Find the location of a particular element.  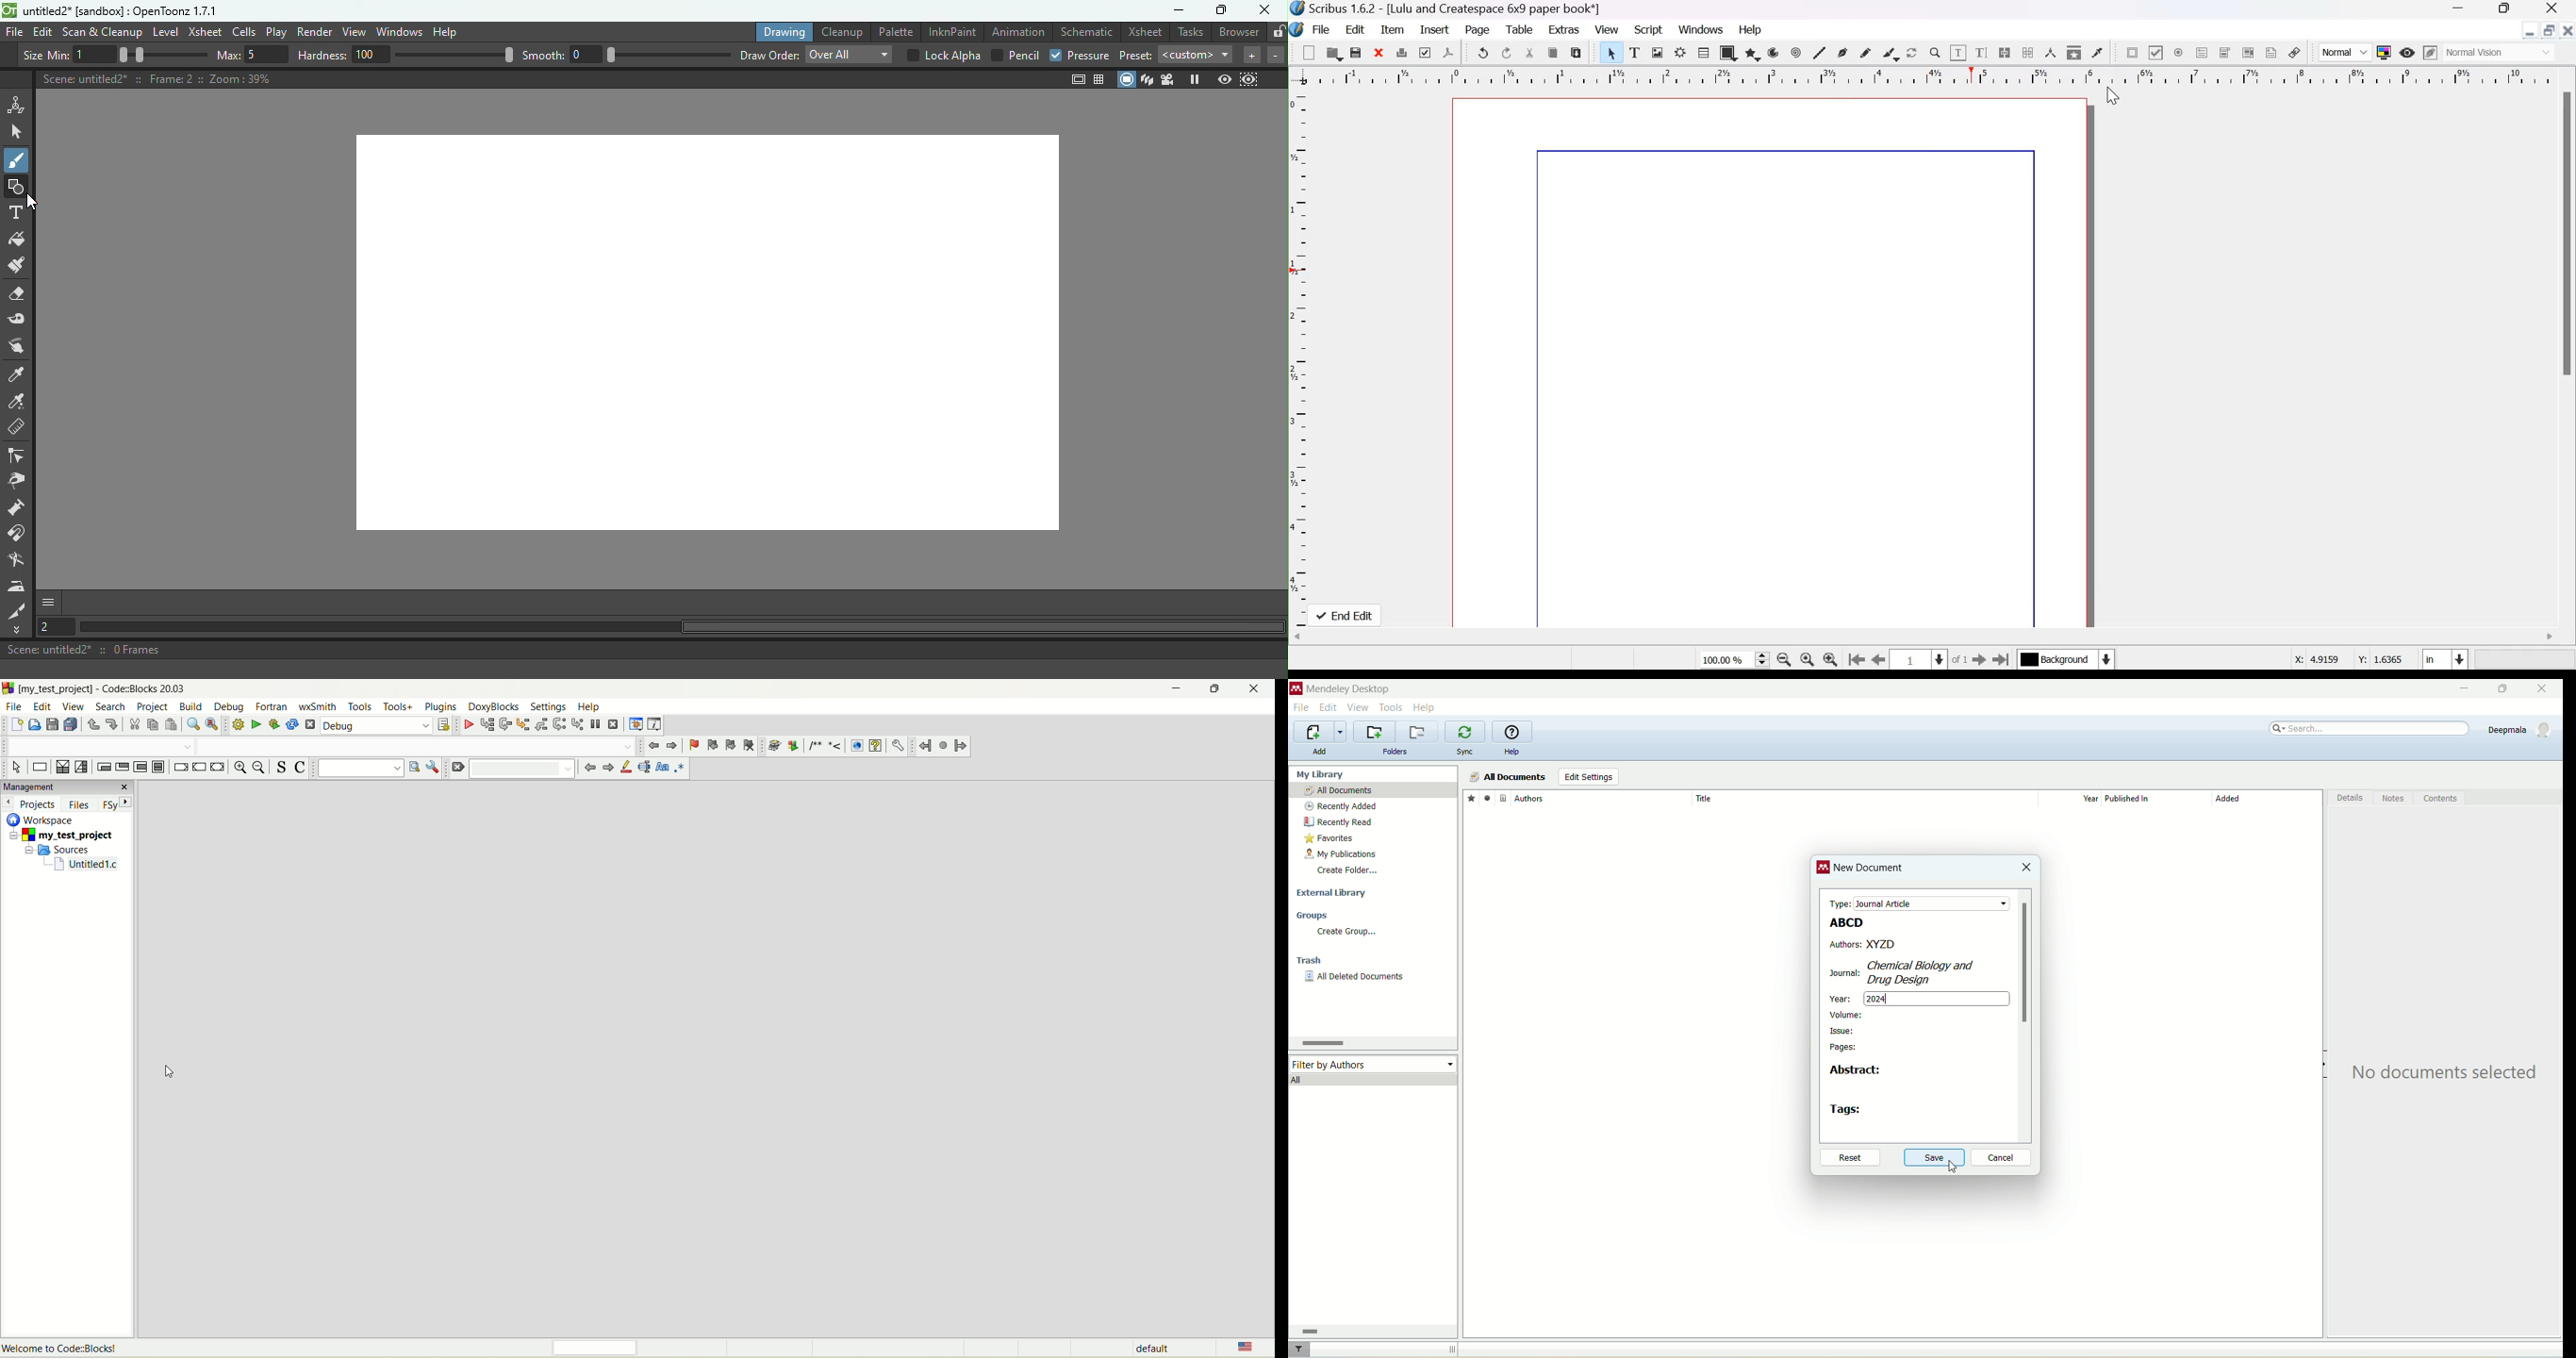

project is located at coordinates (62, 836).